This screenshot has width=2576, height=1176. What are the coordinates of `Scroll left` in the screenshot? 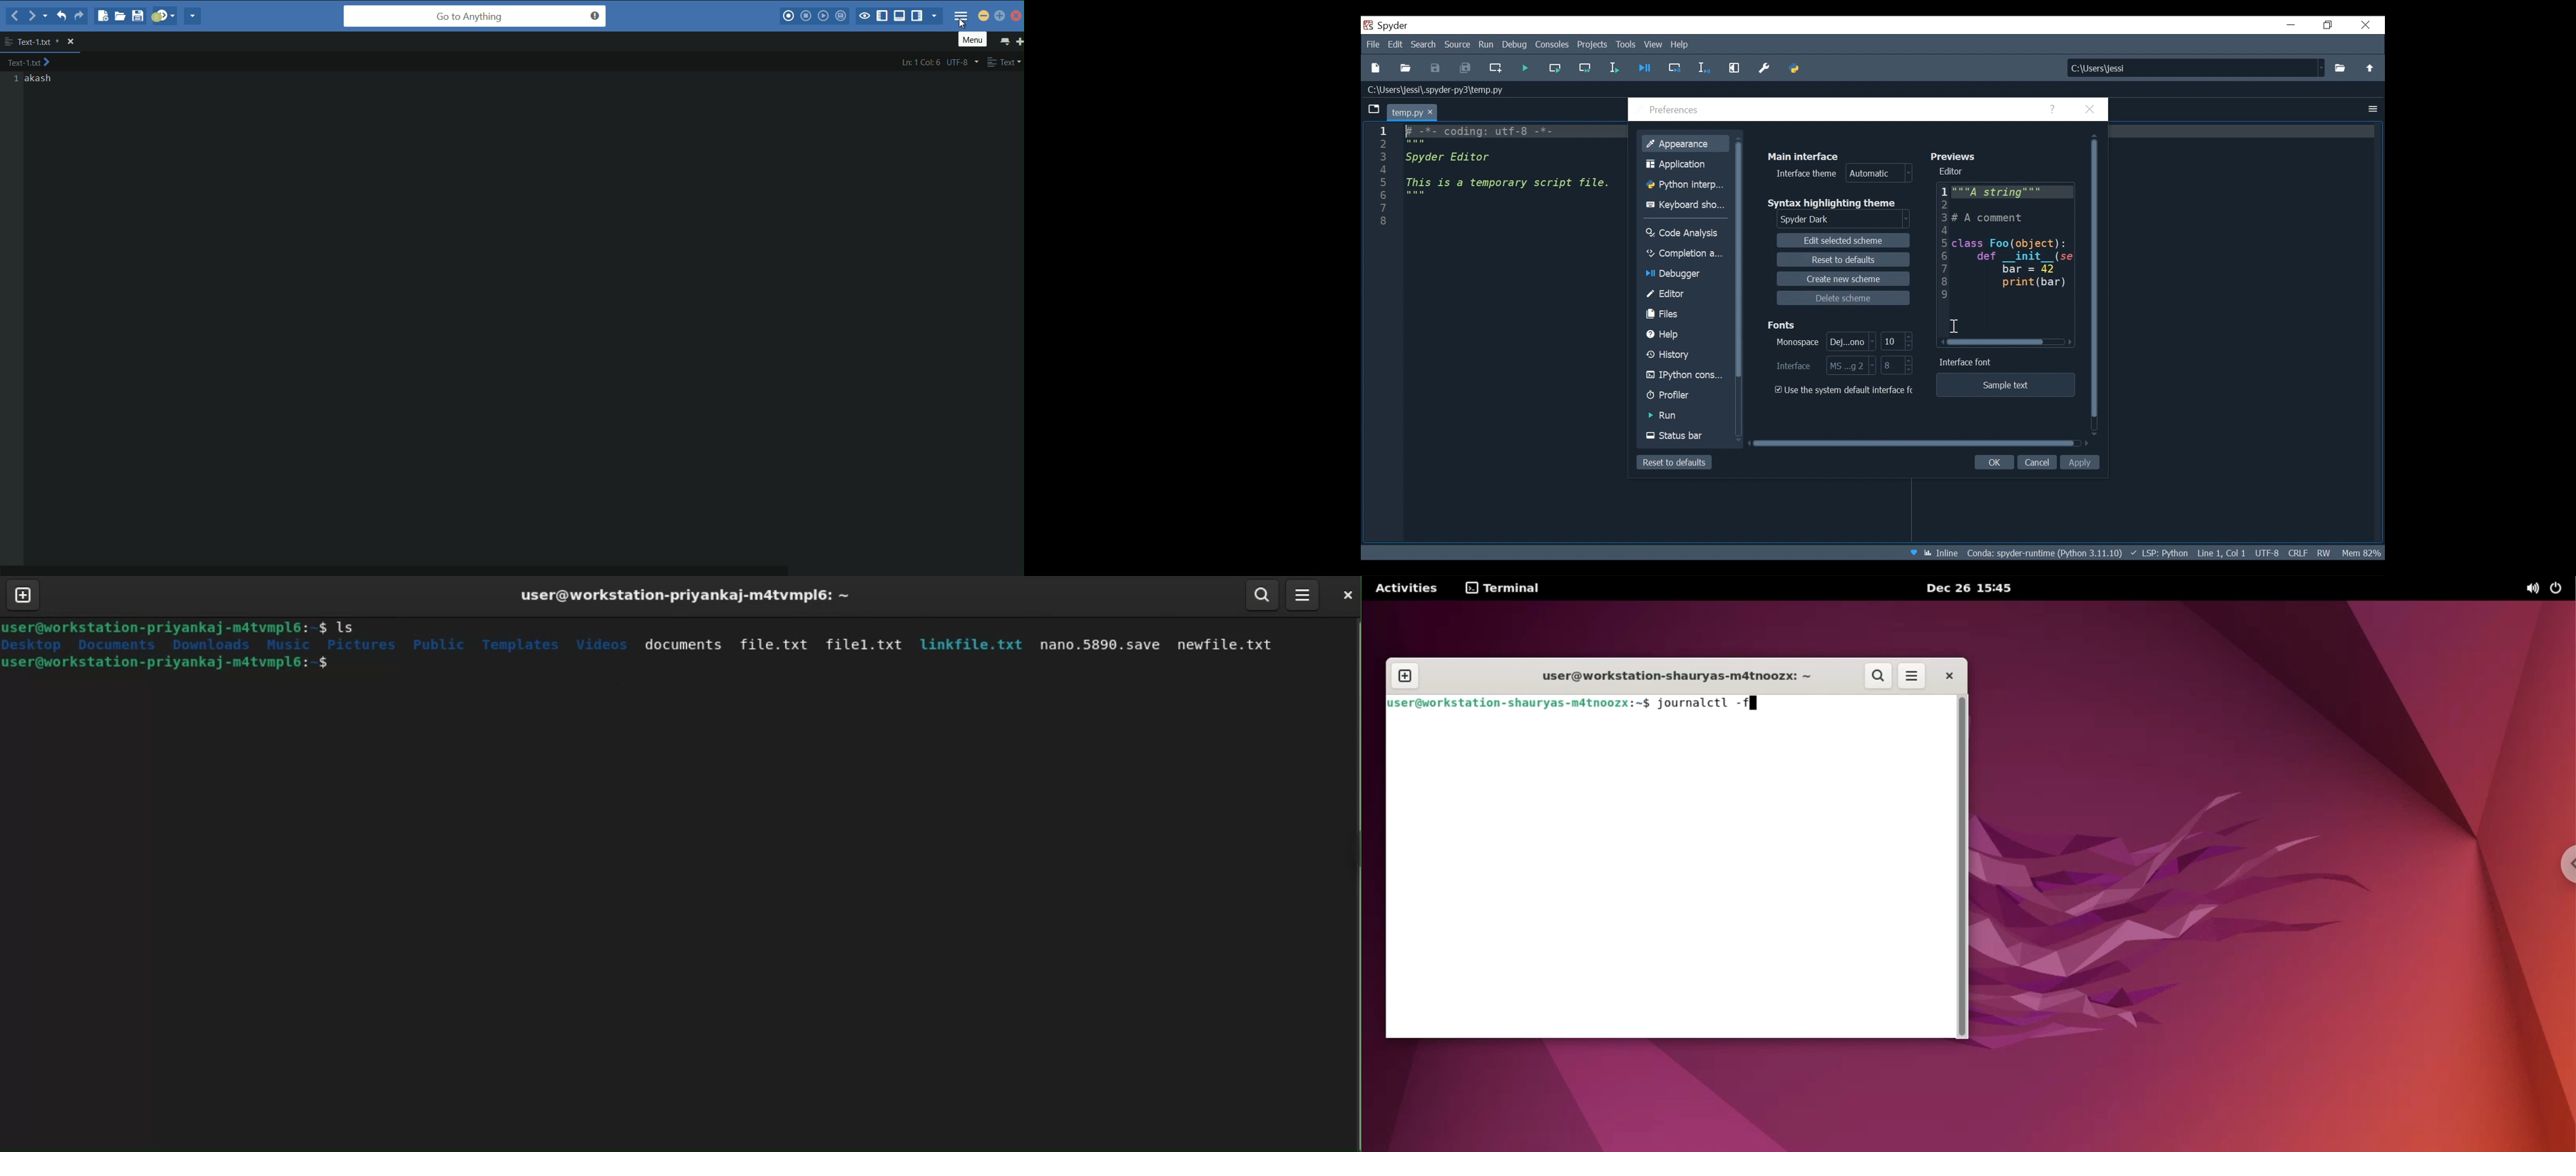 It's located at (1943, 341).